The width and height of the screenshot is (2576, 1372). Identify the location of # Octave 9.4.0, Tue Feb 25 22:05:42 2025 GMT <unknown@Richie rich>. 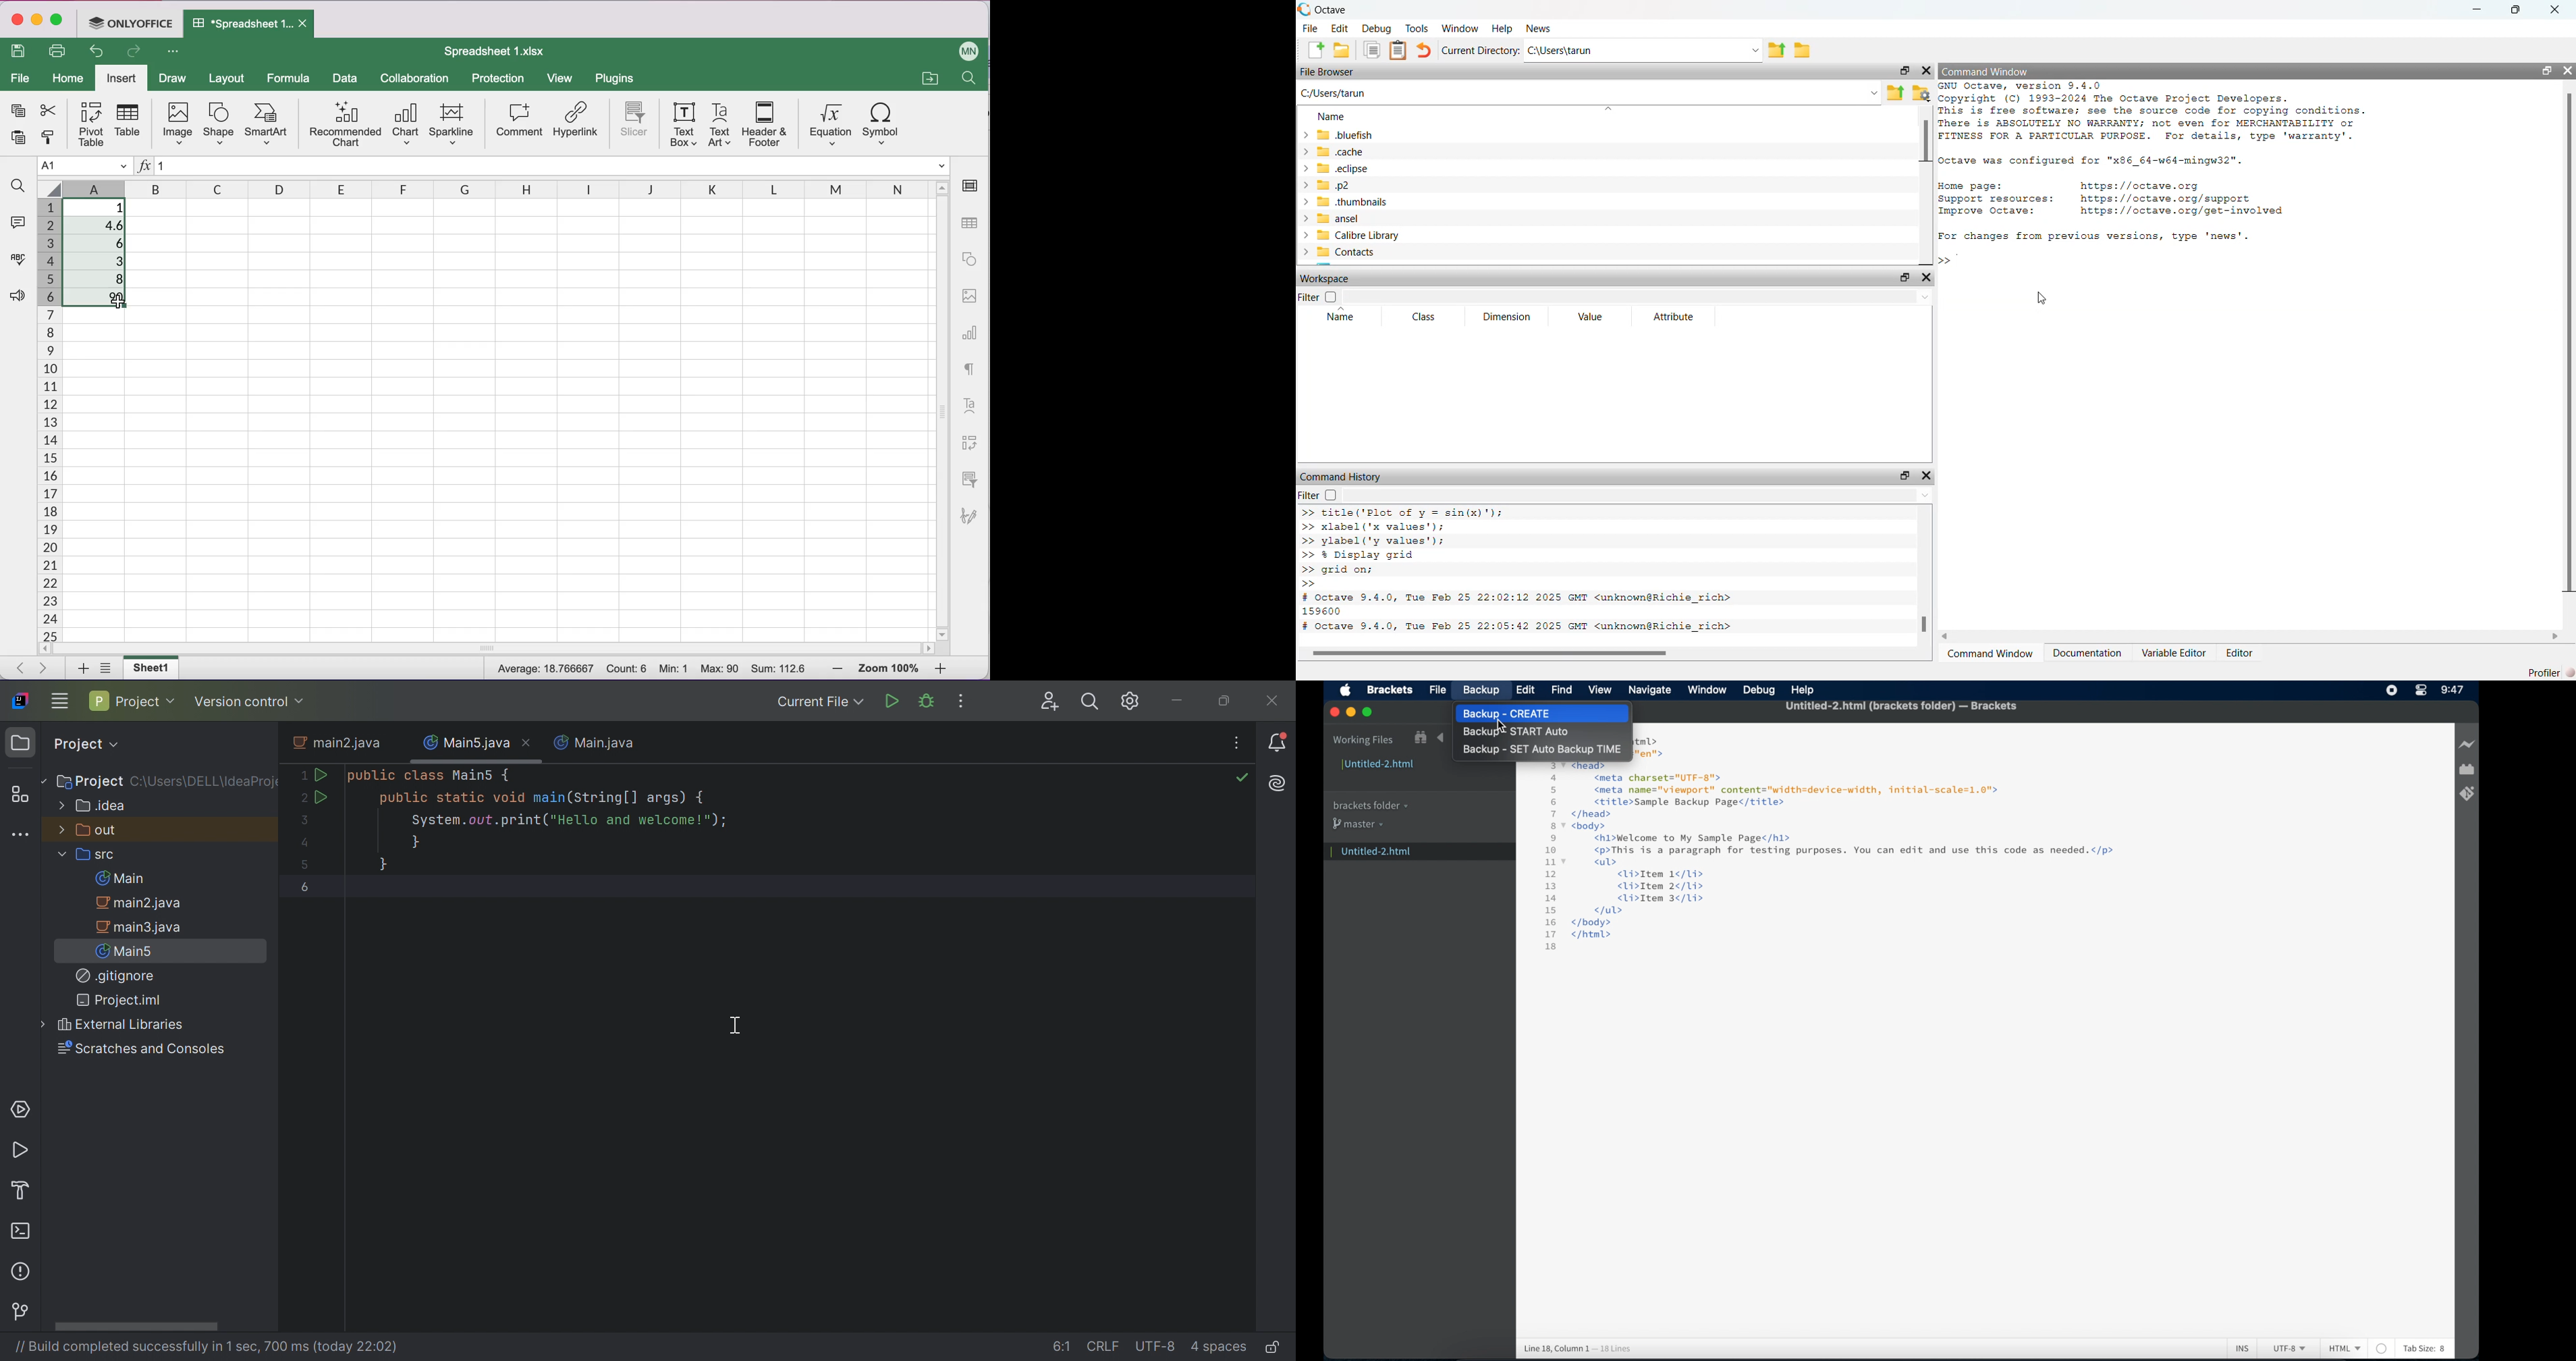
(1521, 626).